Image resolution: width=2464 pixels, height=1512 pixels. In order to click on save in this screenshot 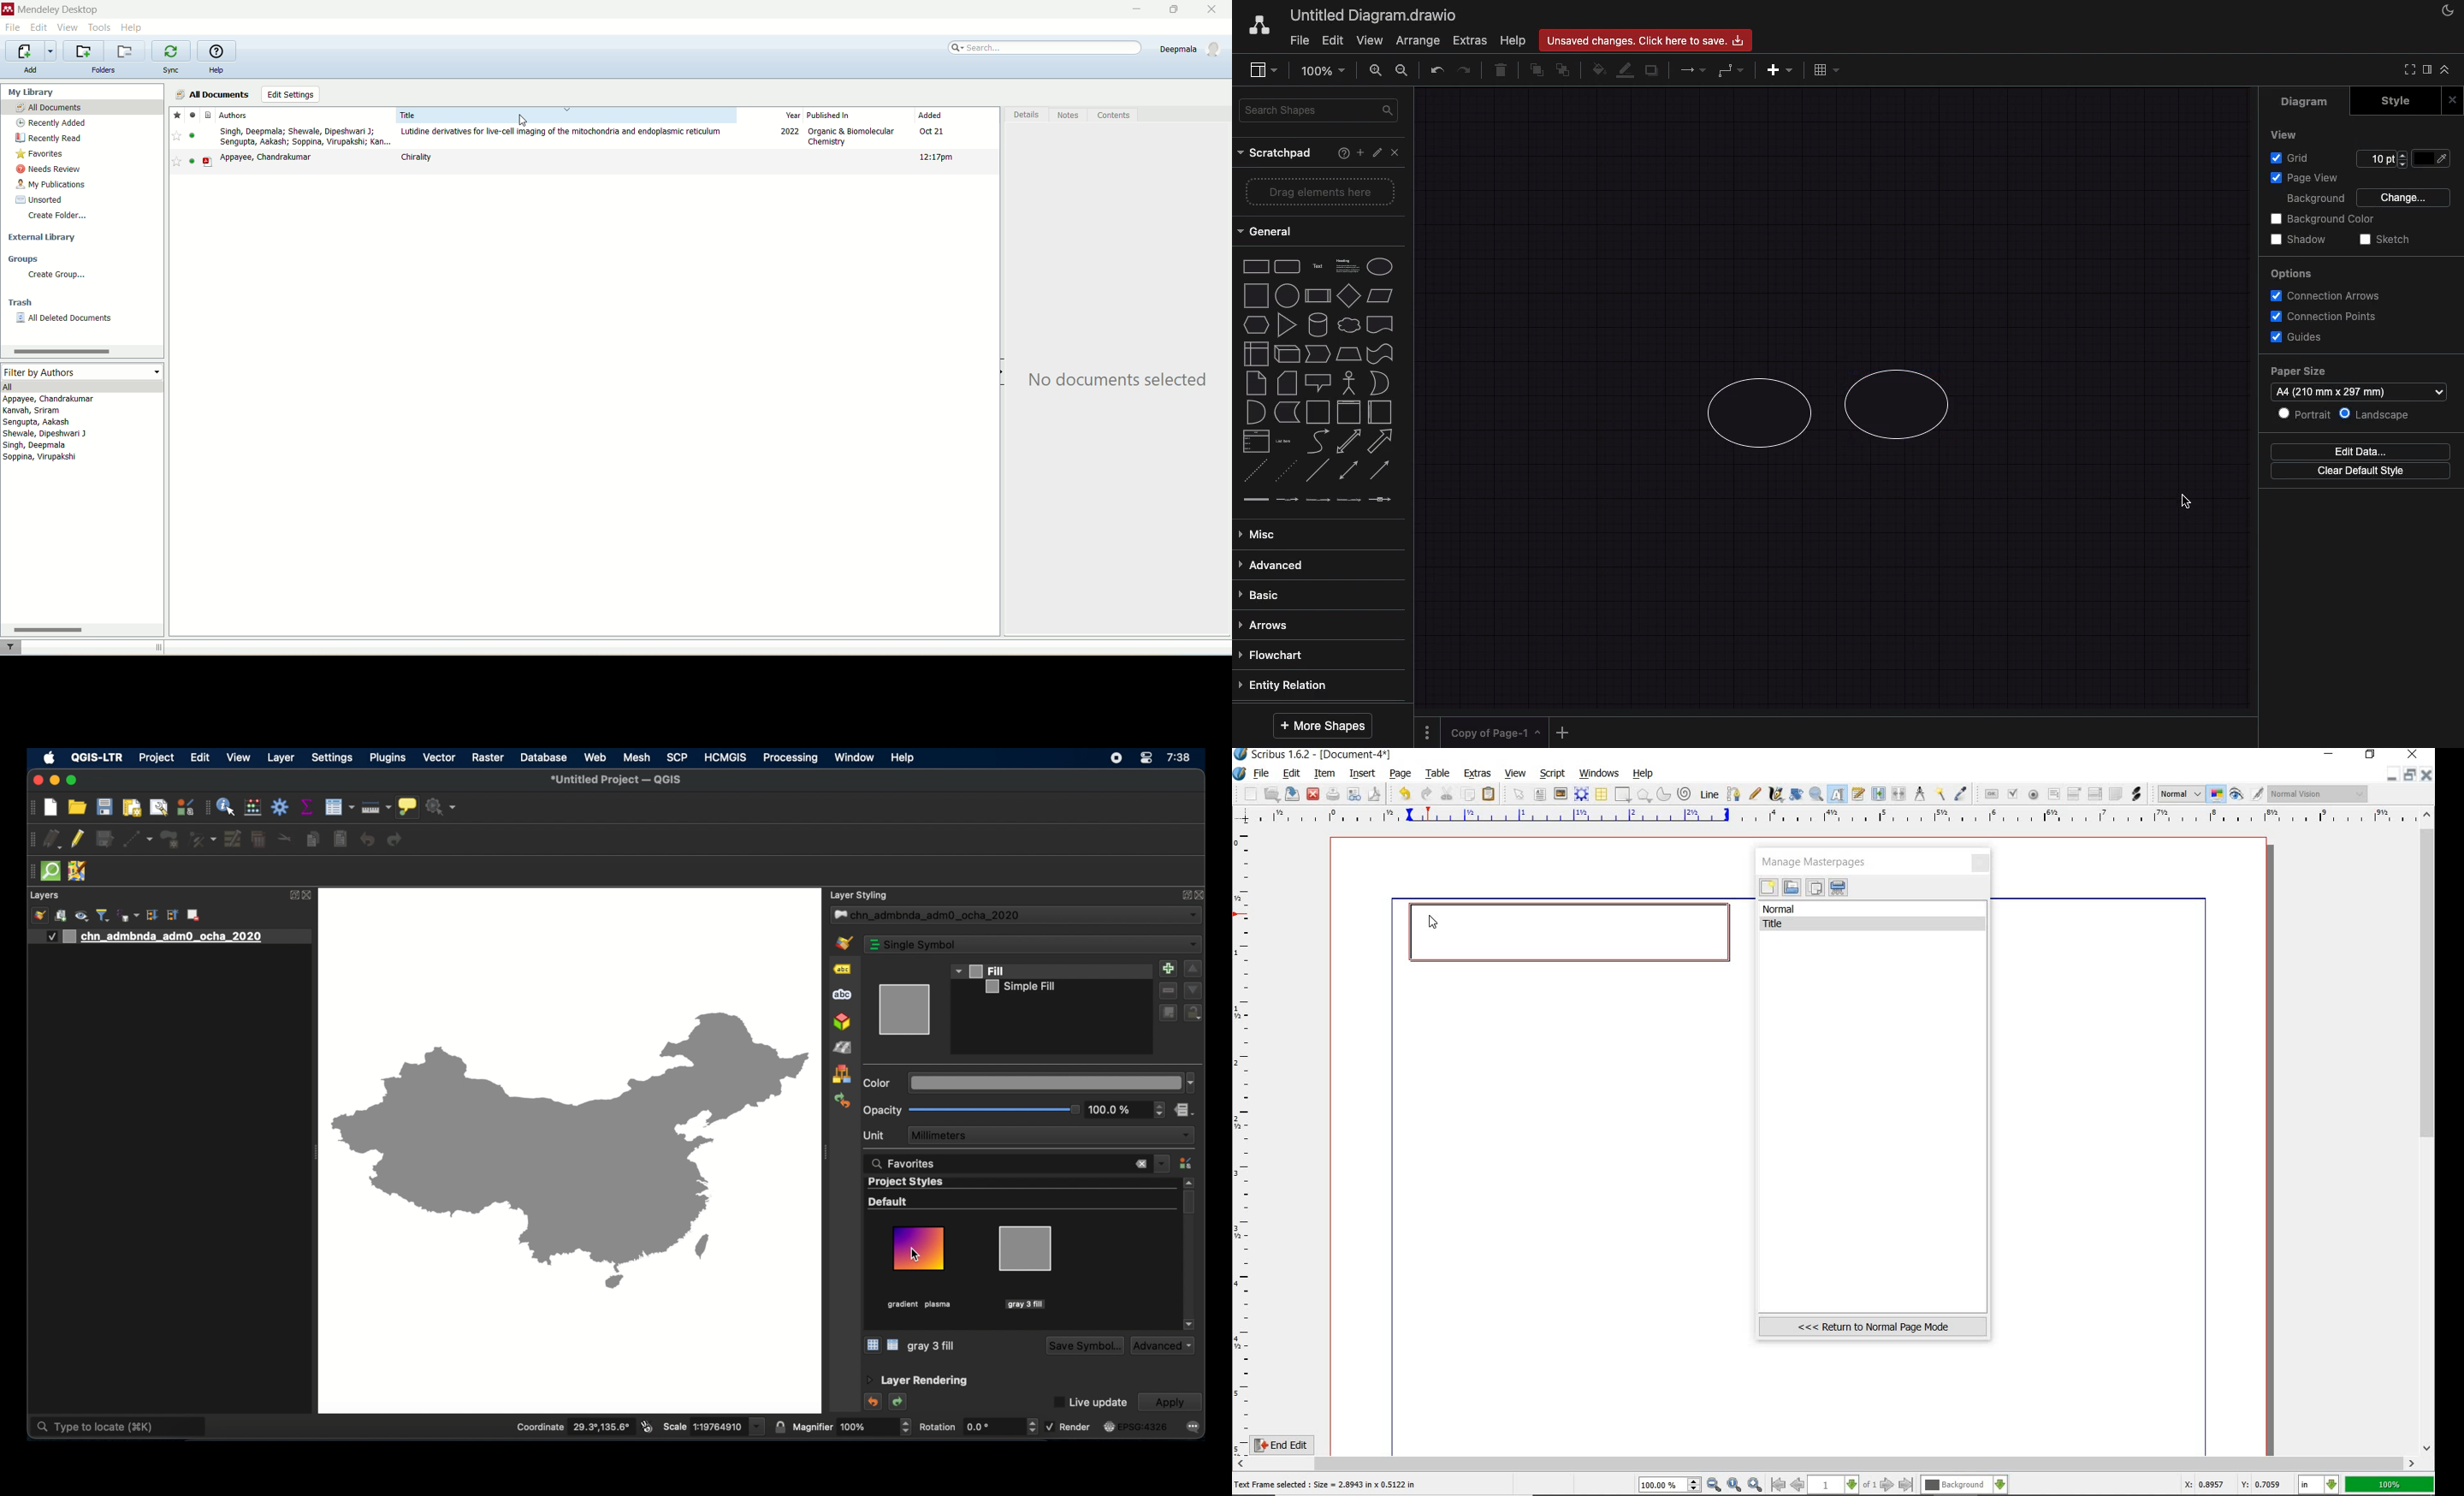, I will do `click(1293, 794)`.